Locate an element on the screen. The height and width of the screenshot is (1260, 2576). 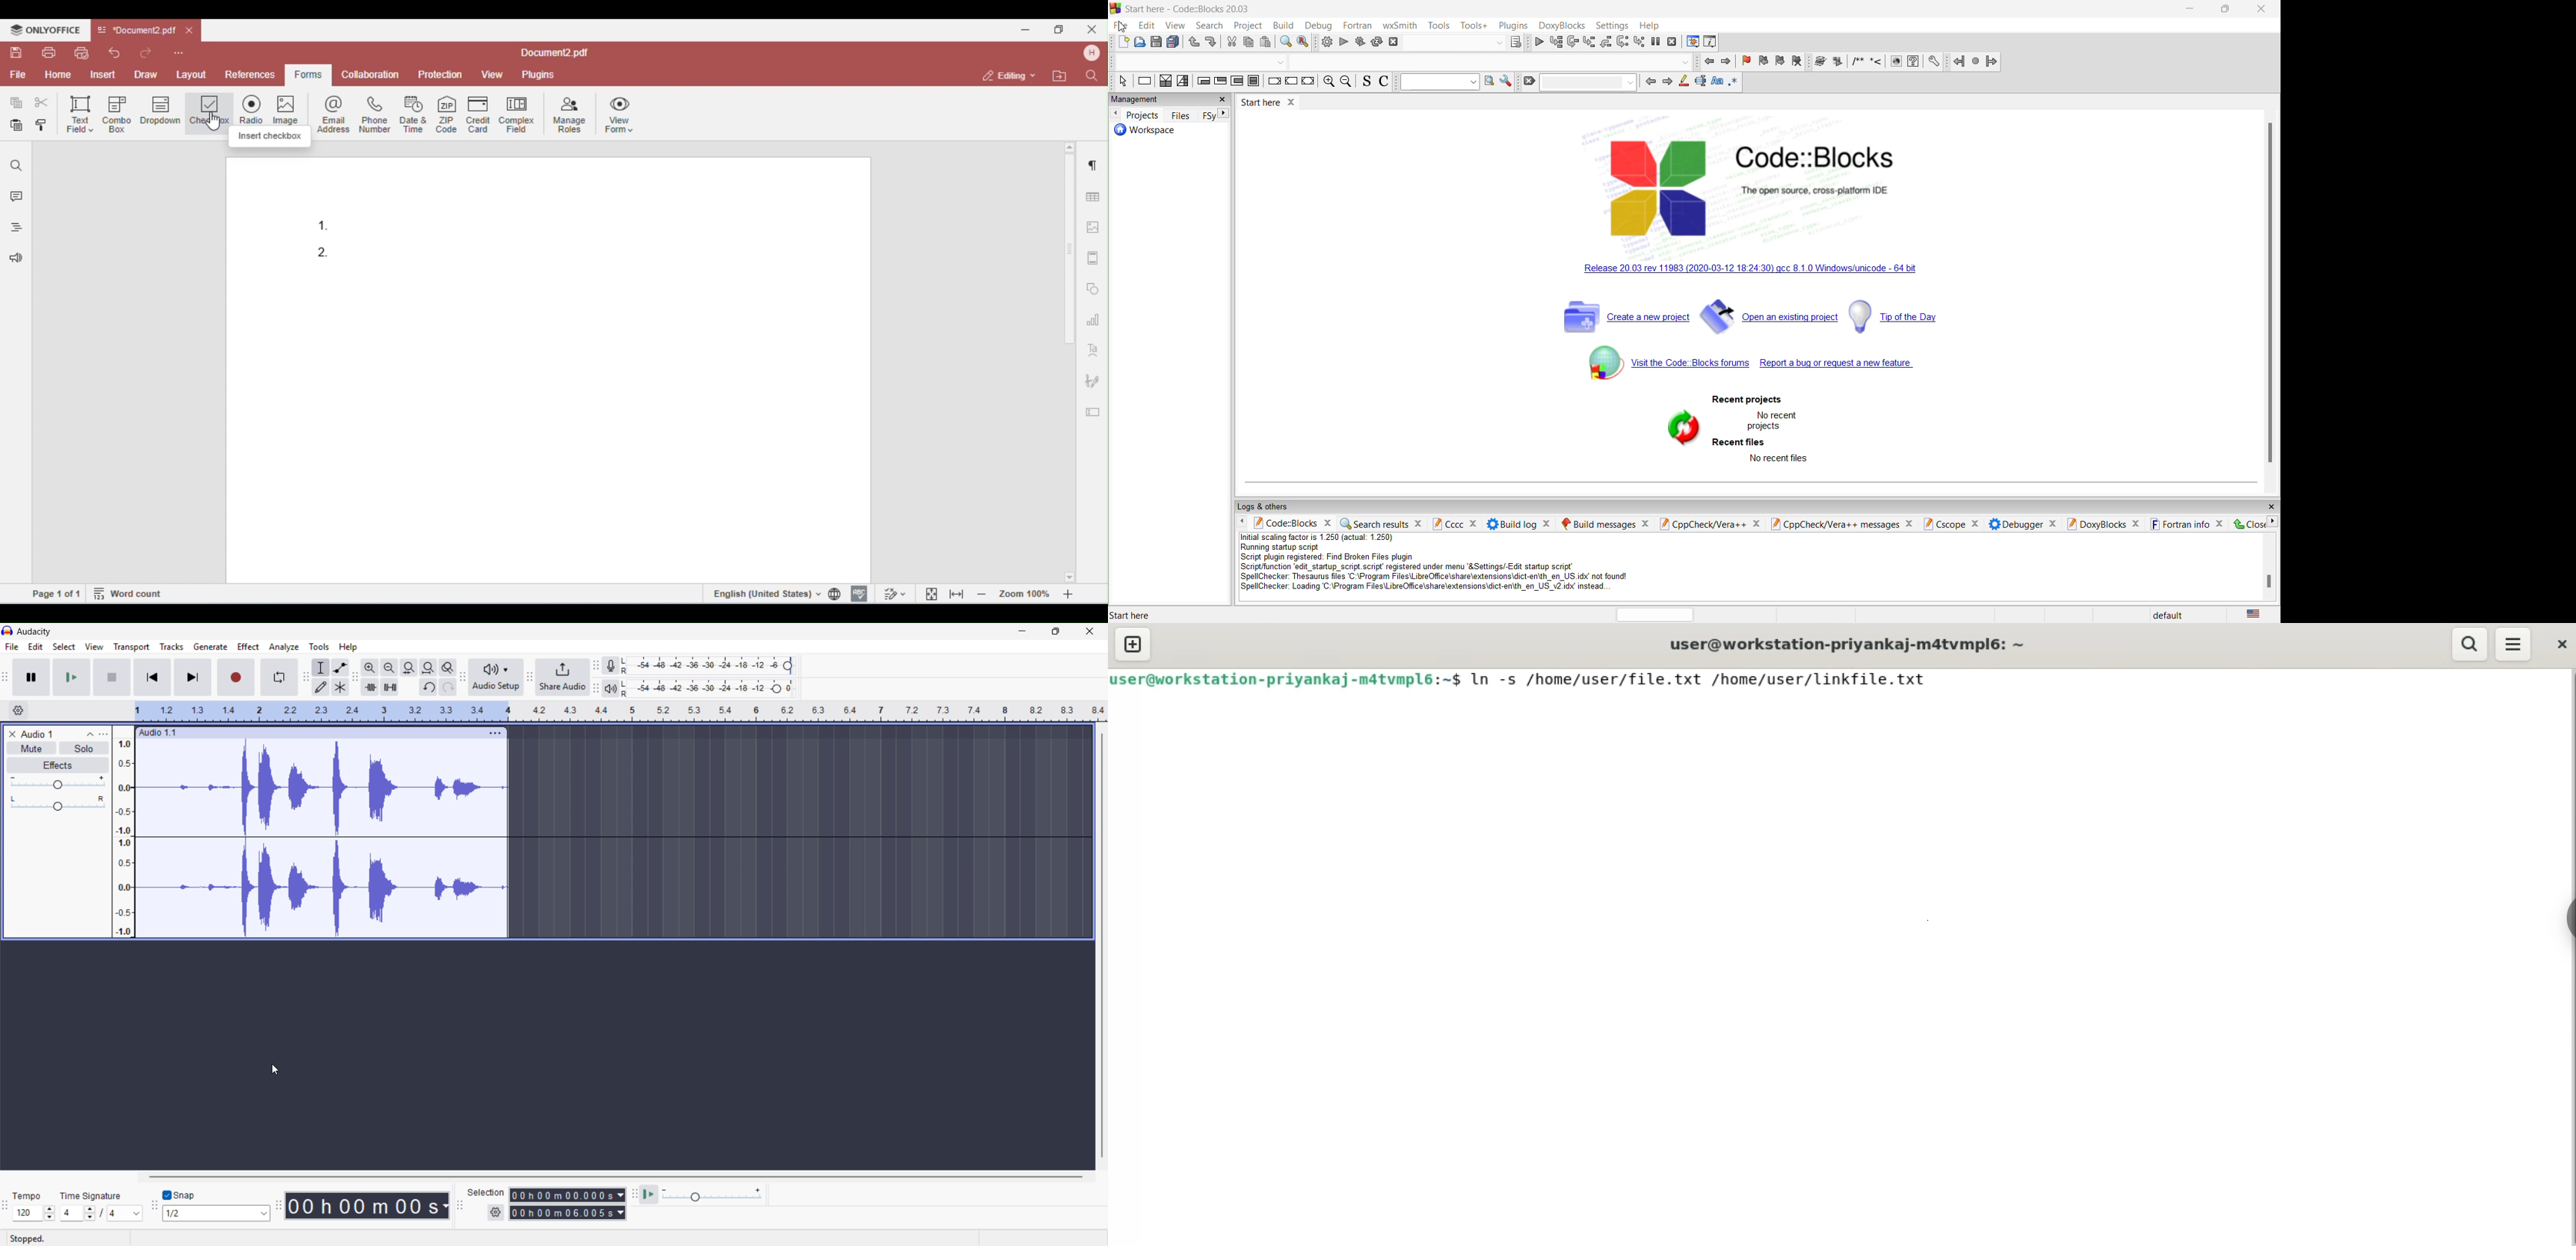
scrollbar is located at coordinates (2267, 583).